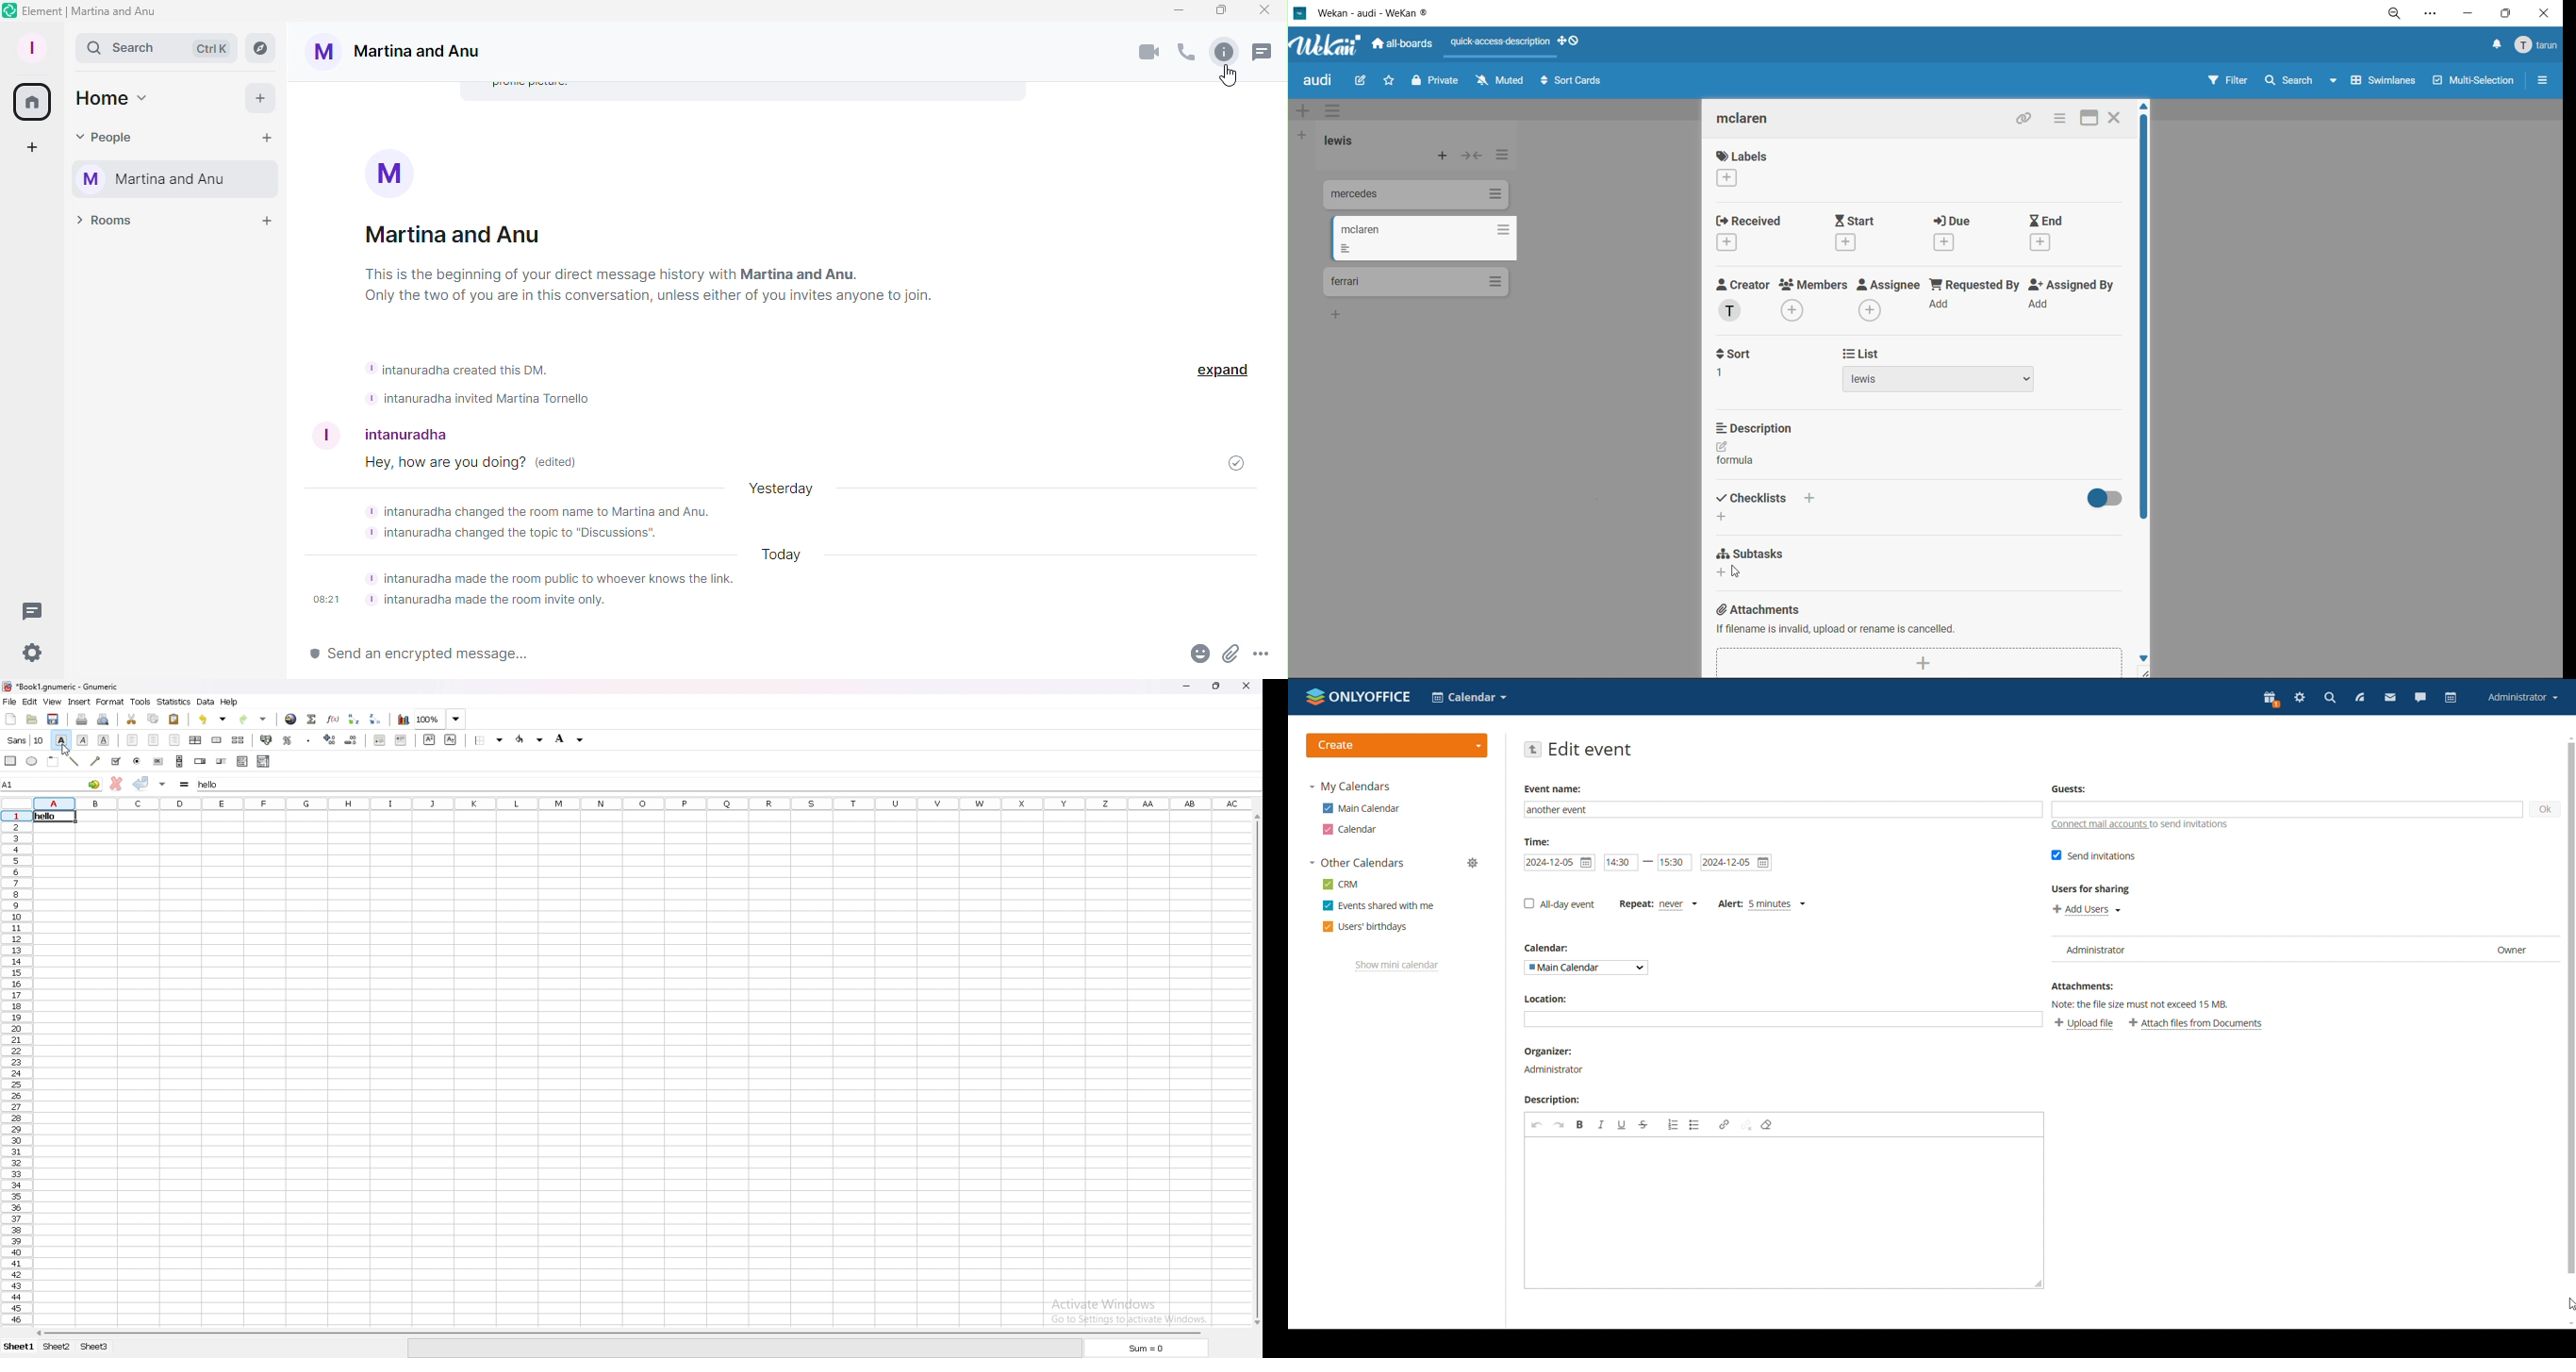 This screenshot has width=2576, height=1372. I want to click on metadata, so click(1839, 628).